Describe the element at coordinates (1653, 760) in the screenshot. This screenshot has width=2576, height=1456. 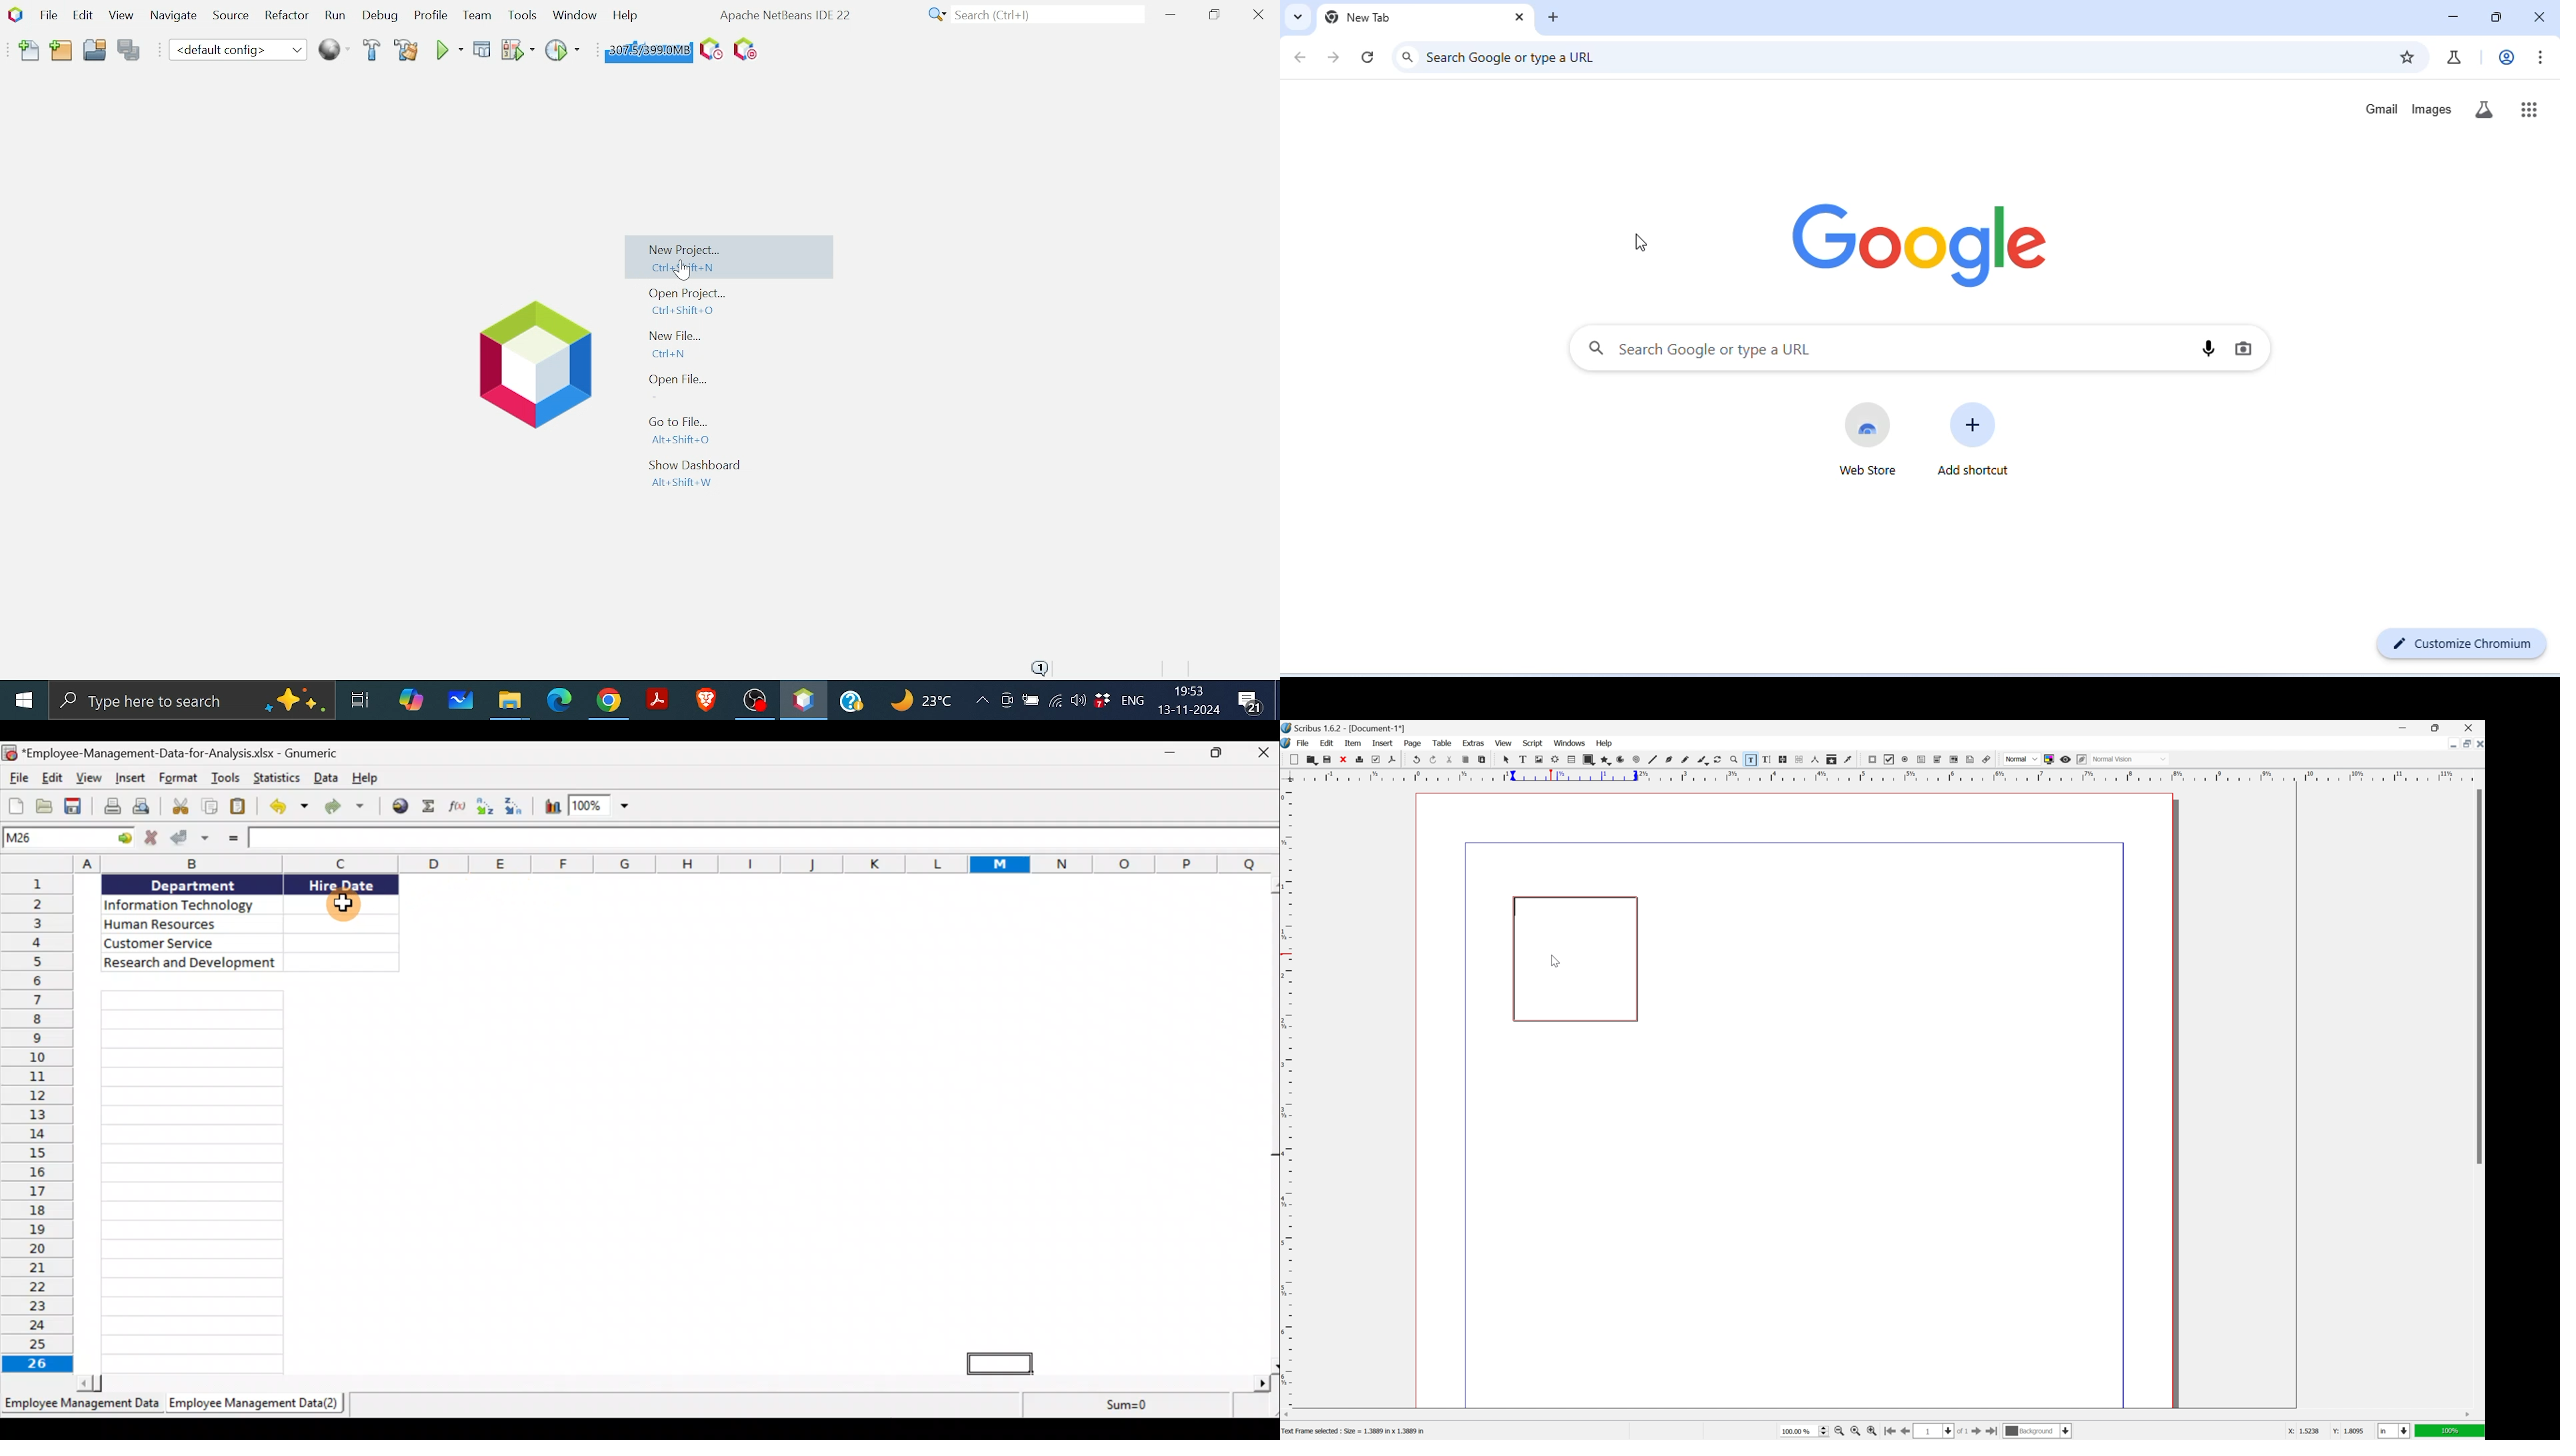
I see `line` at that location.